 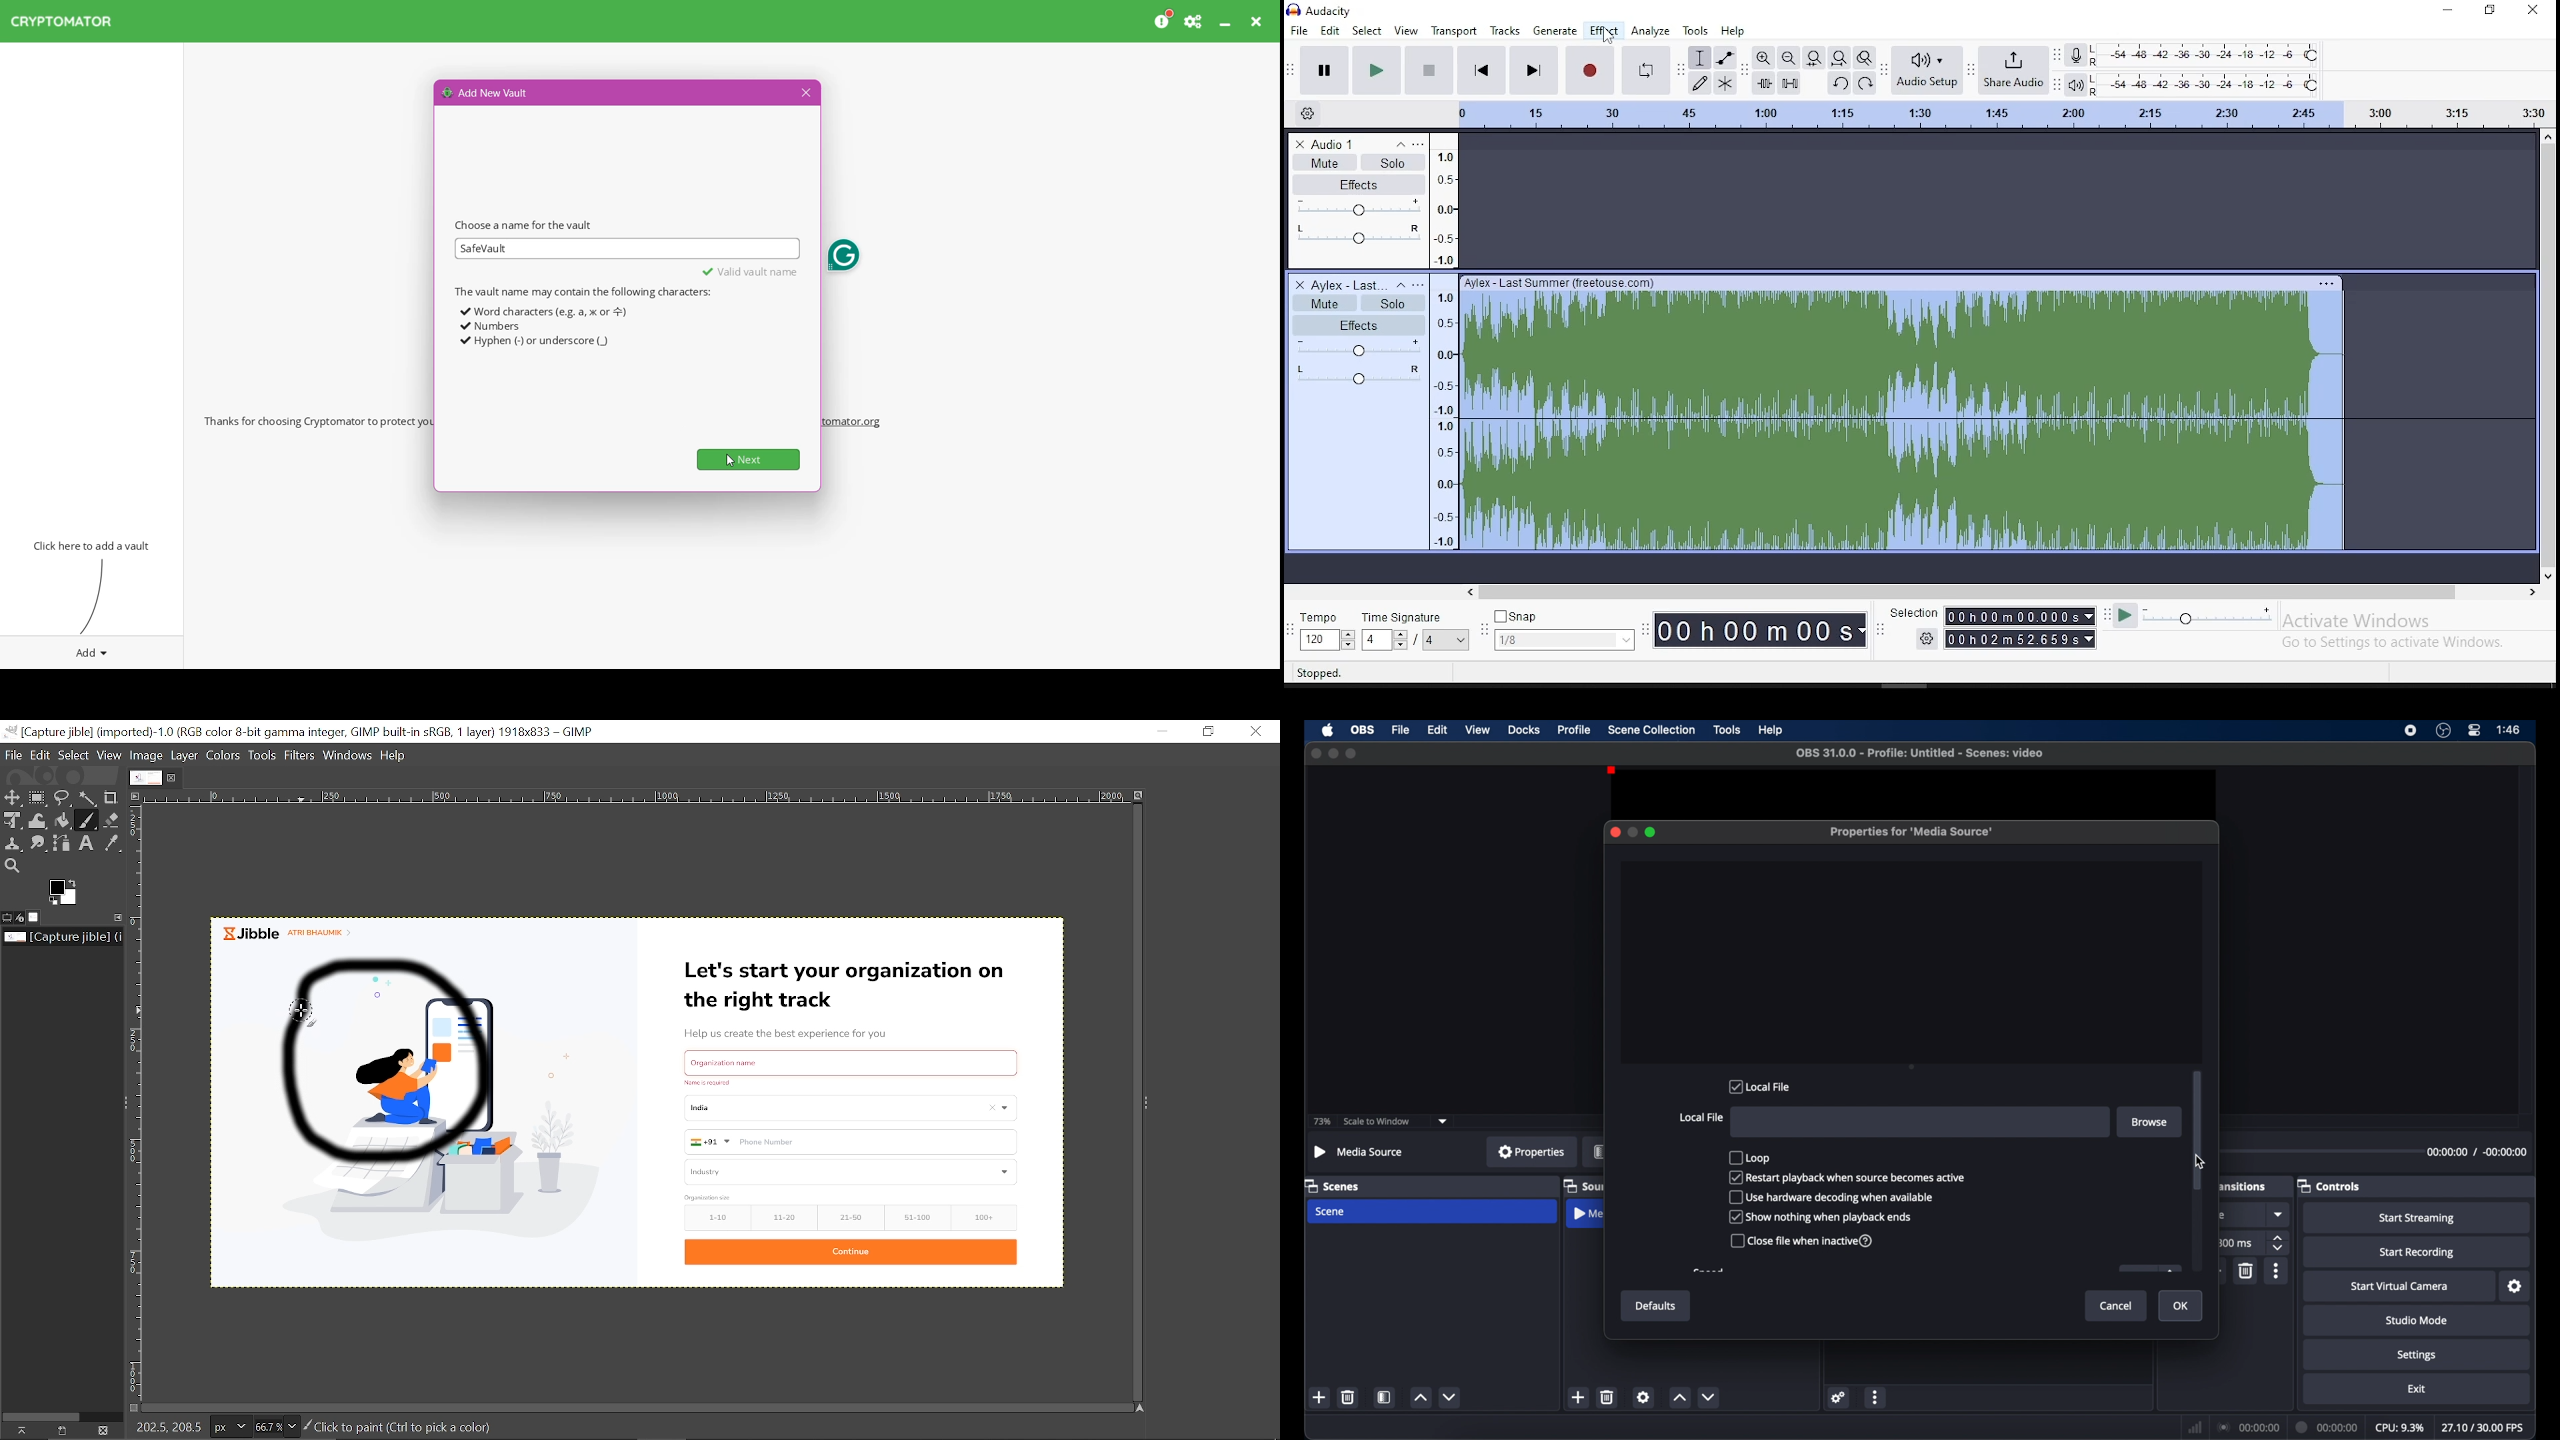 What do you see at coordinates (2203, 1161) in the screenshot?
I see `cursor` at bounding box center [2203, 1161].